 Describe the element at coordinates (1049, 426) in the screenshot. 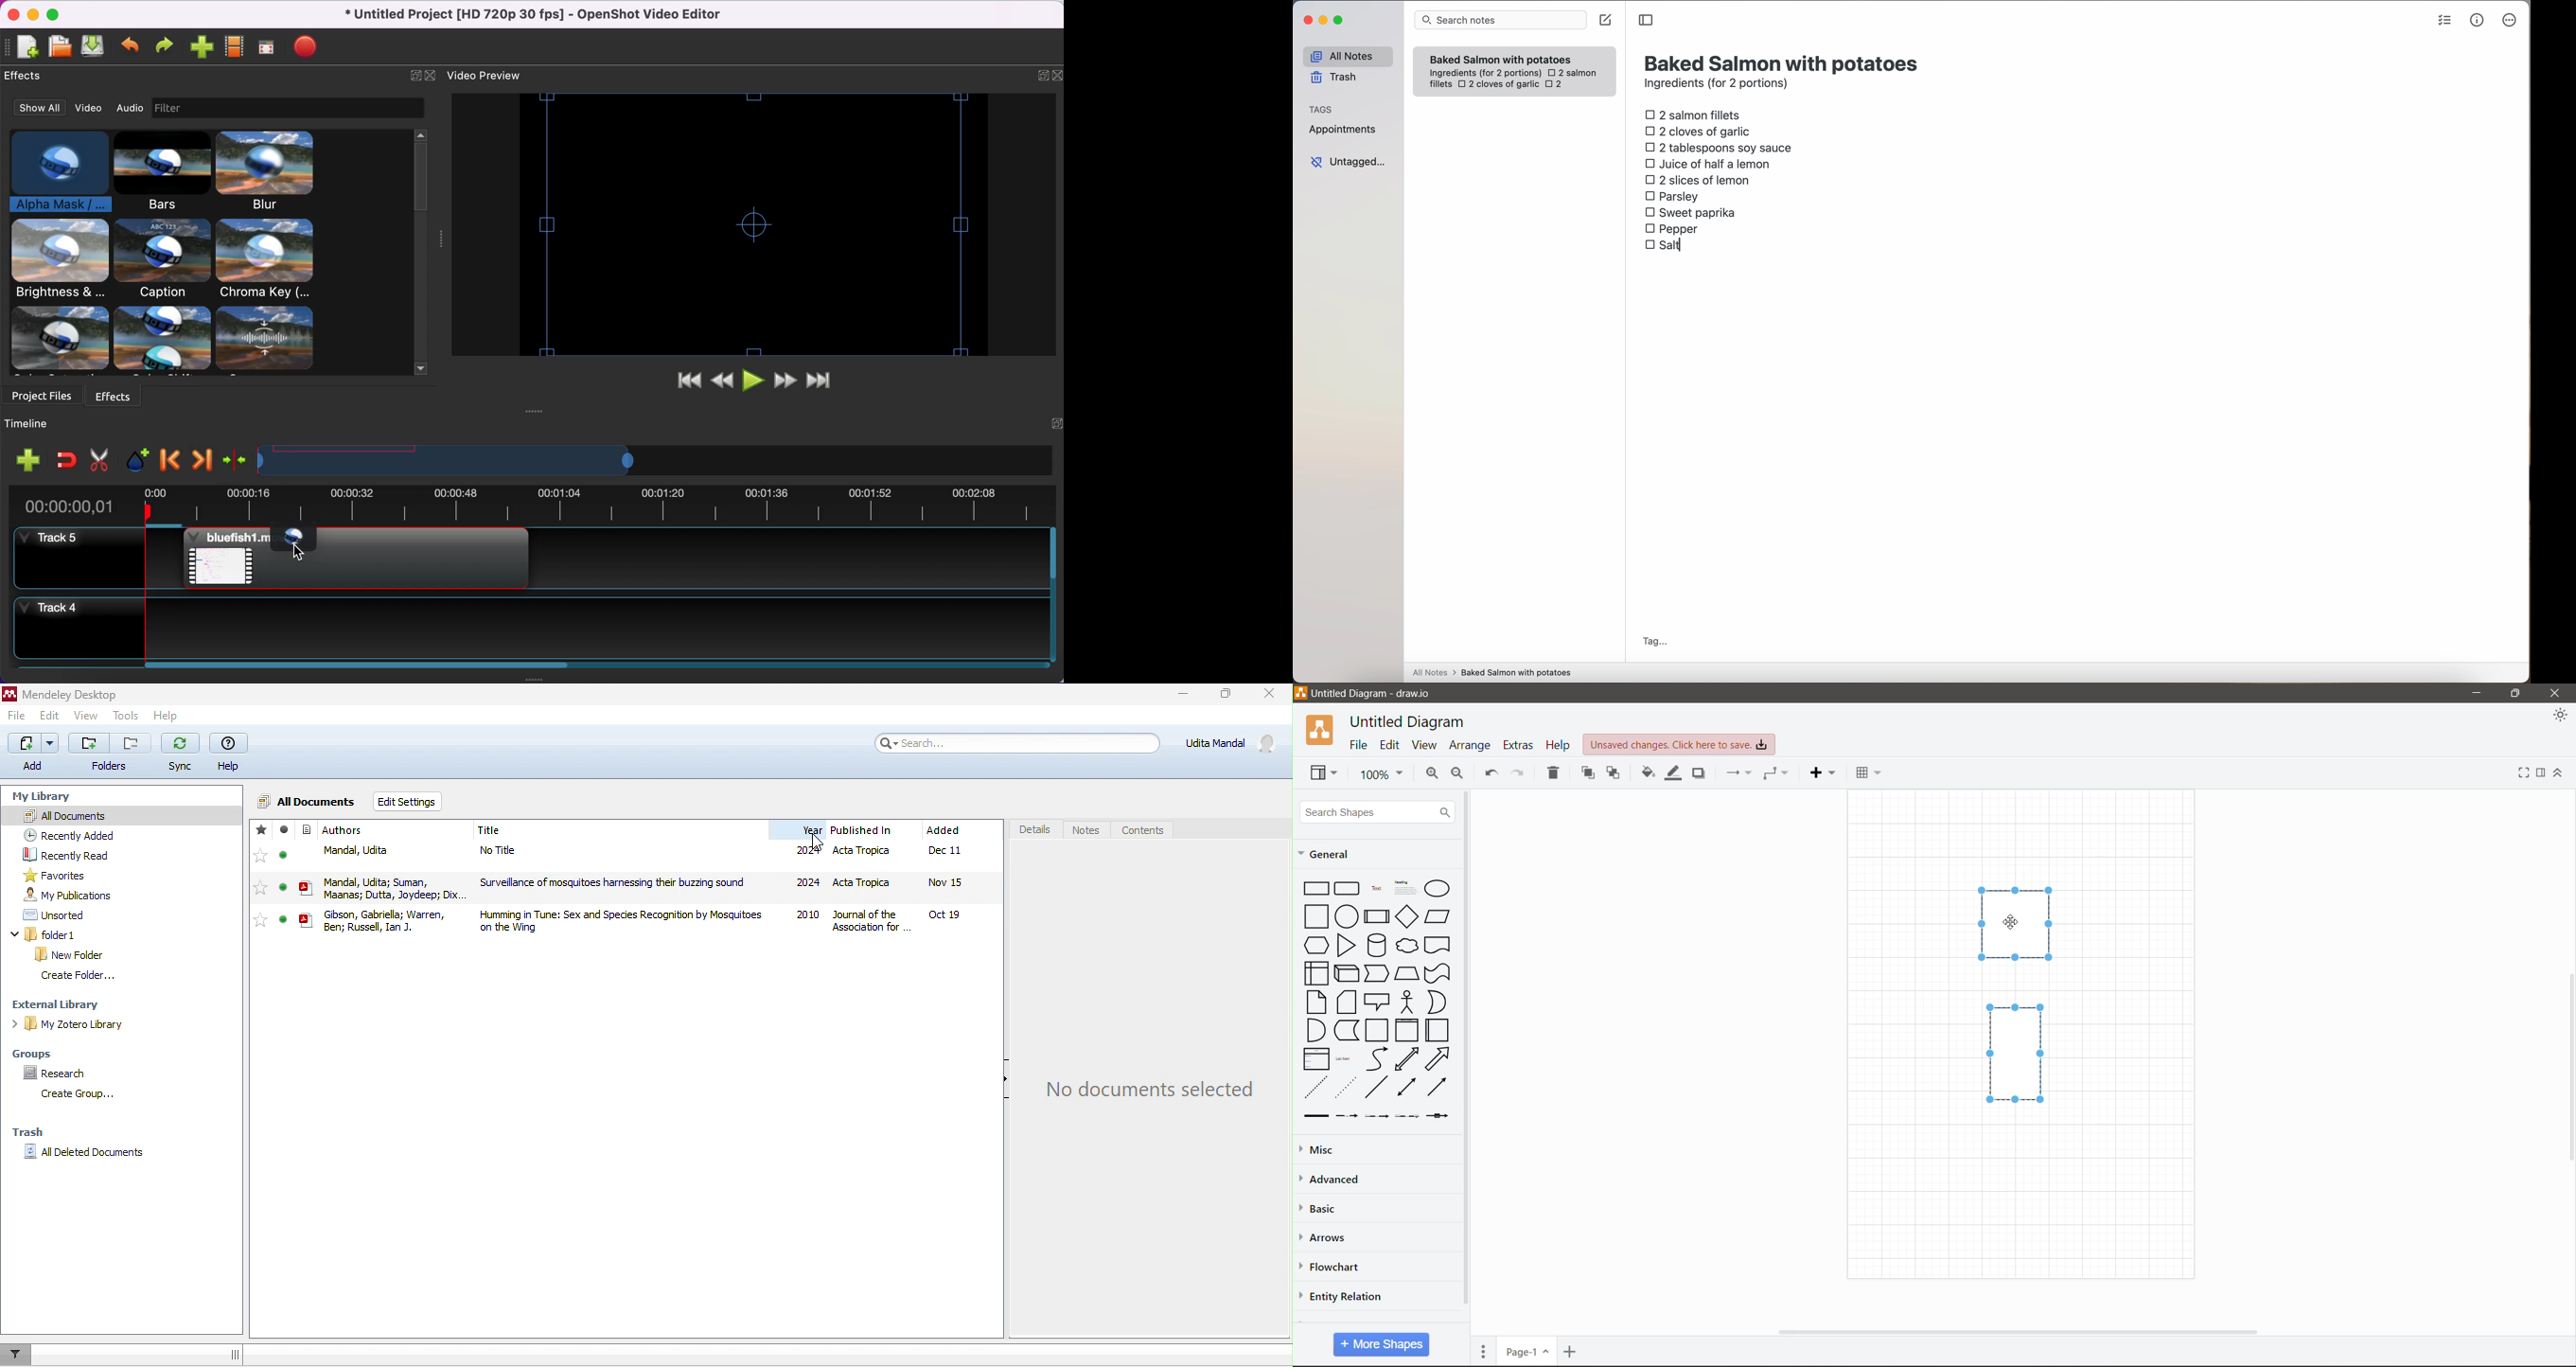

I see `expand/hide` at that location.